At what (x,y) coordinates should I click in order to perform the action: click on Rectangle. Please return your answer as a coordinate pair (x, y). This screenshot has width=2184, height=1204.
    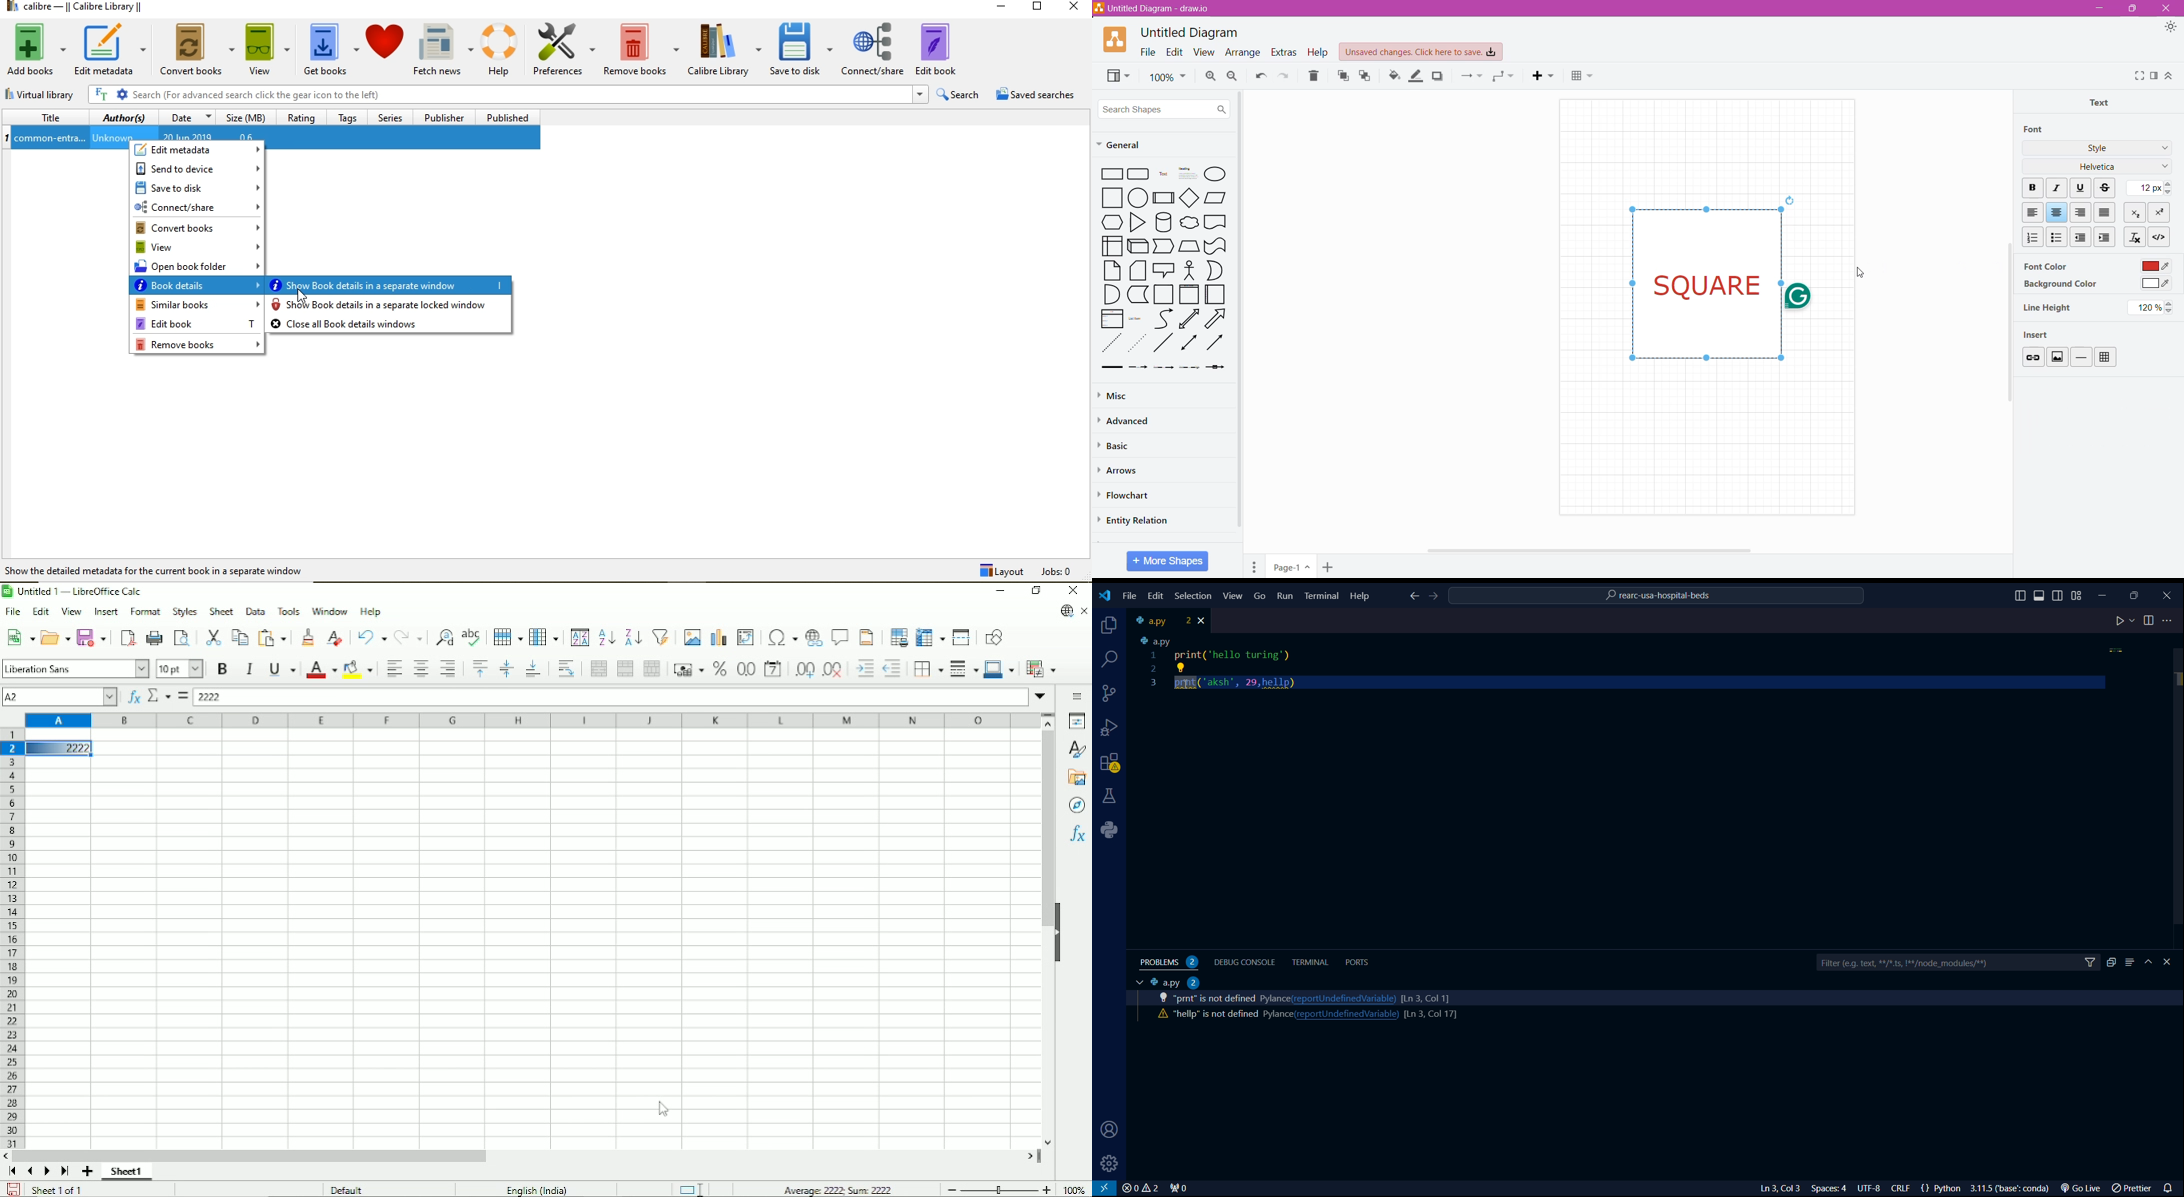
    Looking at the image, I should click on (1109, 173).